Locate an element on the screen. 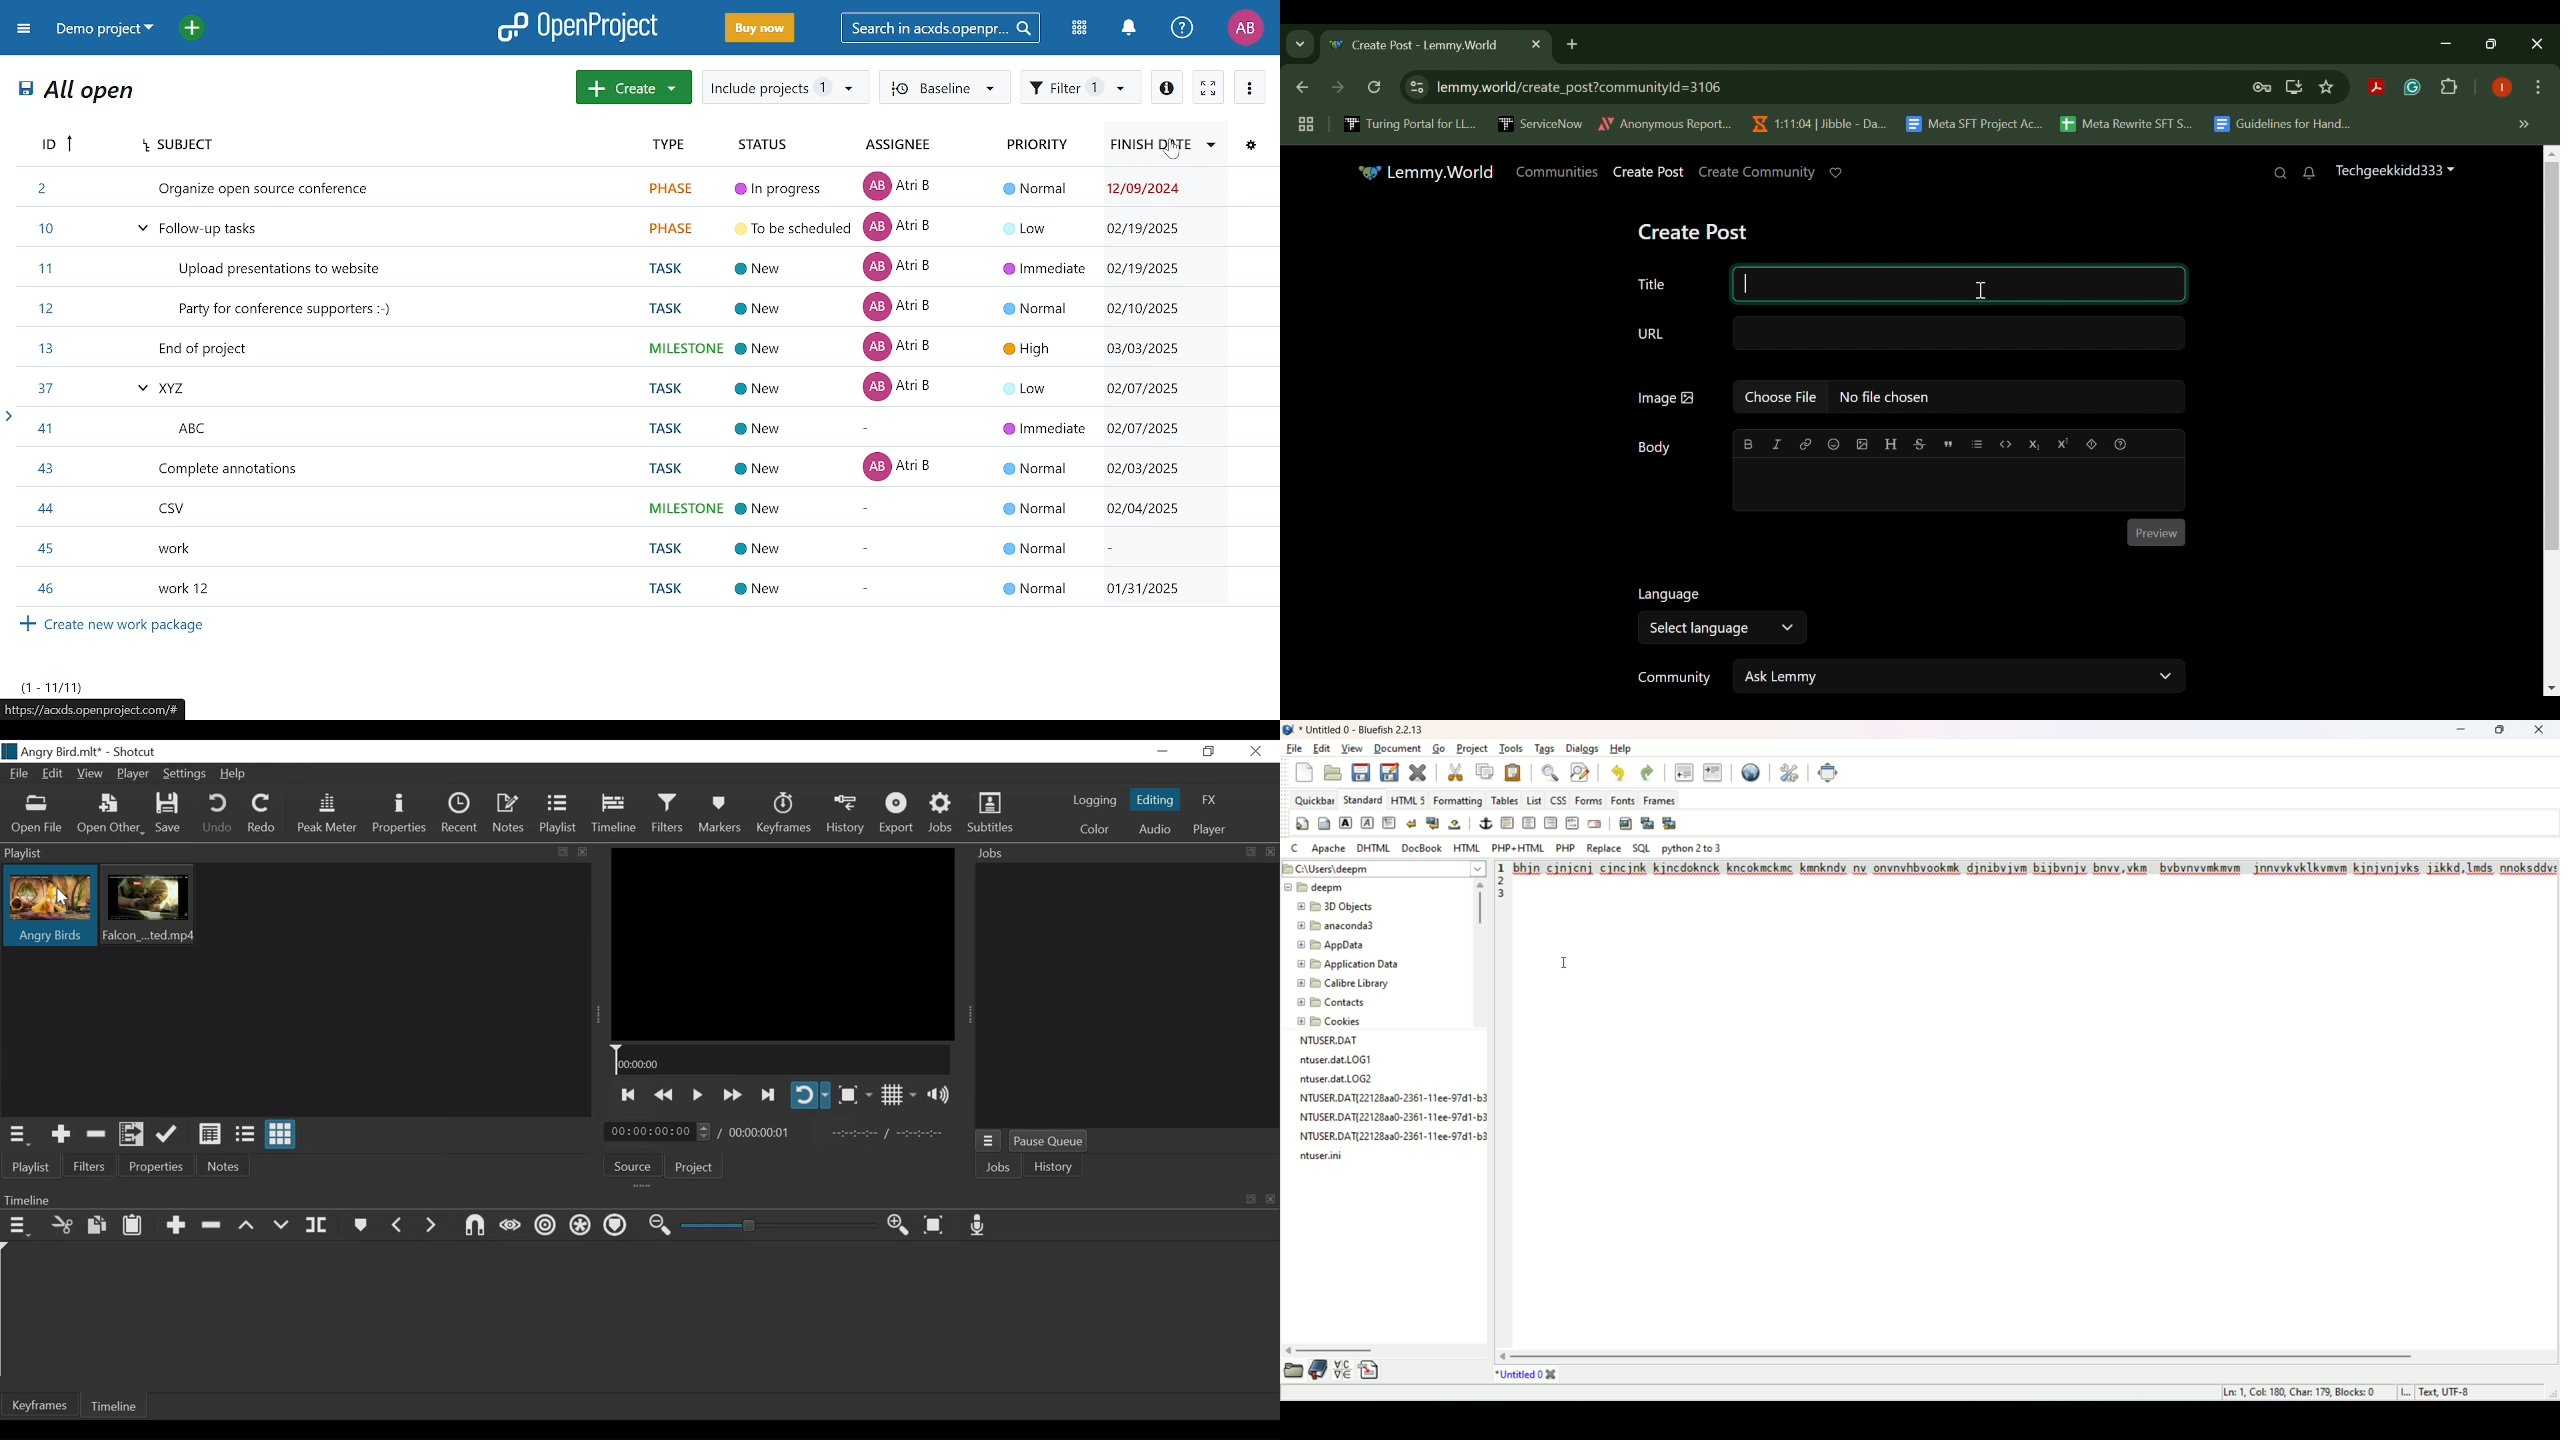 Image resolution: width=2576 pixels, height=1456 pixels. Playlist Menu is located at coordinates (23, 1135).